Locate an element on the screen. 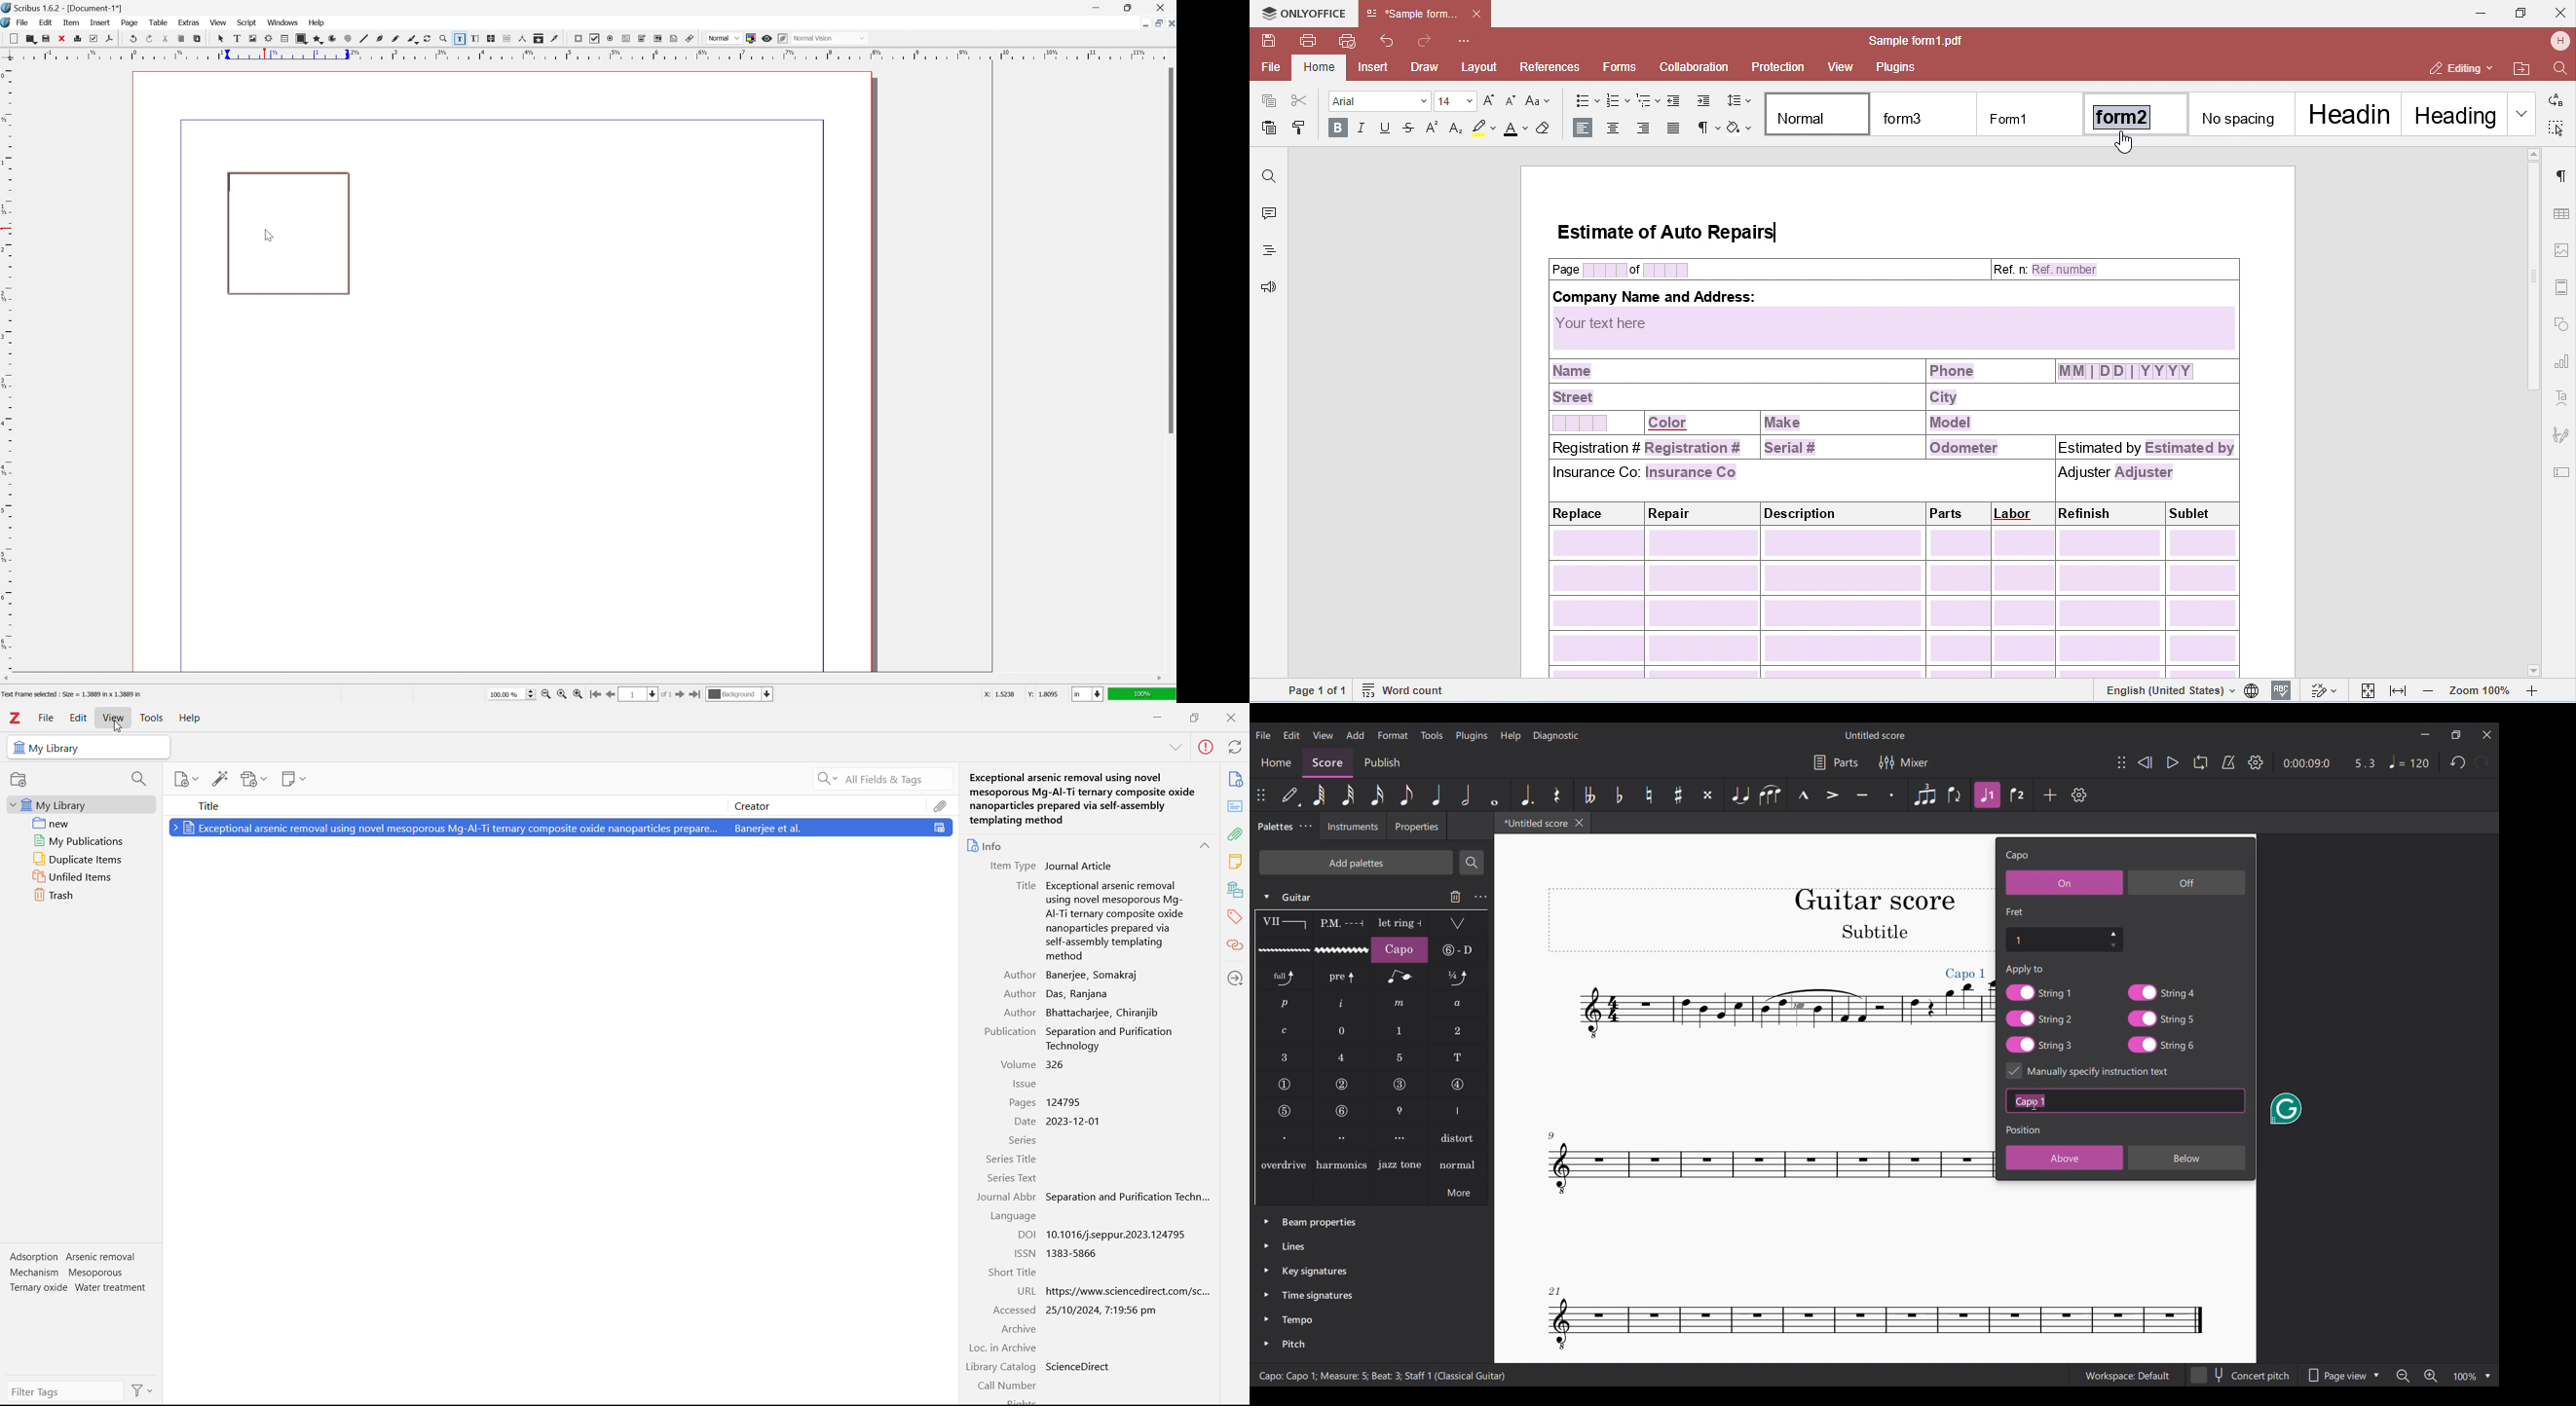  Click to expand beam properties is located at coordinates (1266, 1221).